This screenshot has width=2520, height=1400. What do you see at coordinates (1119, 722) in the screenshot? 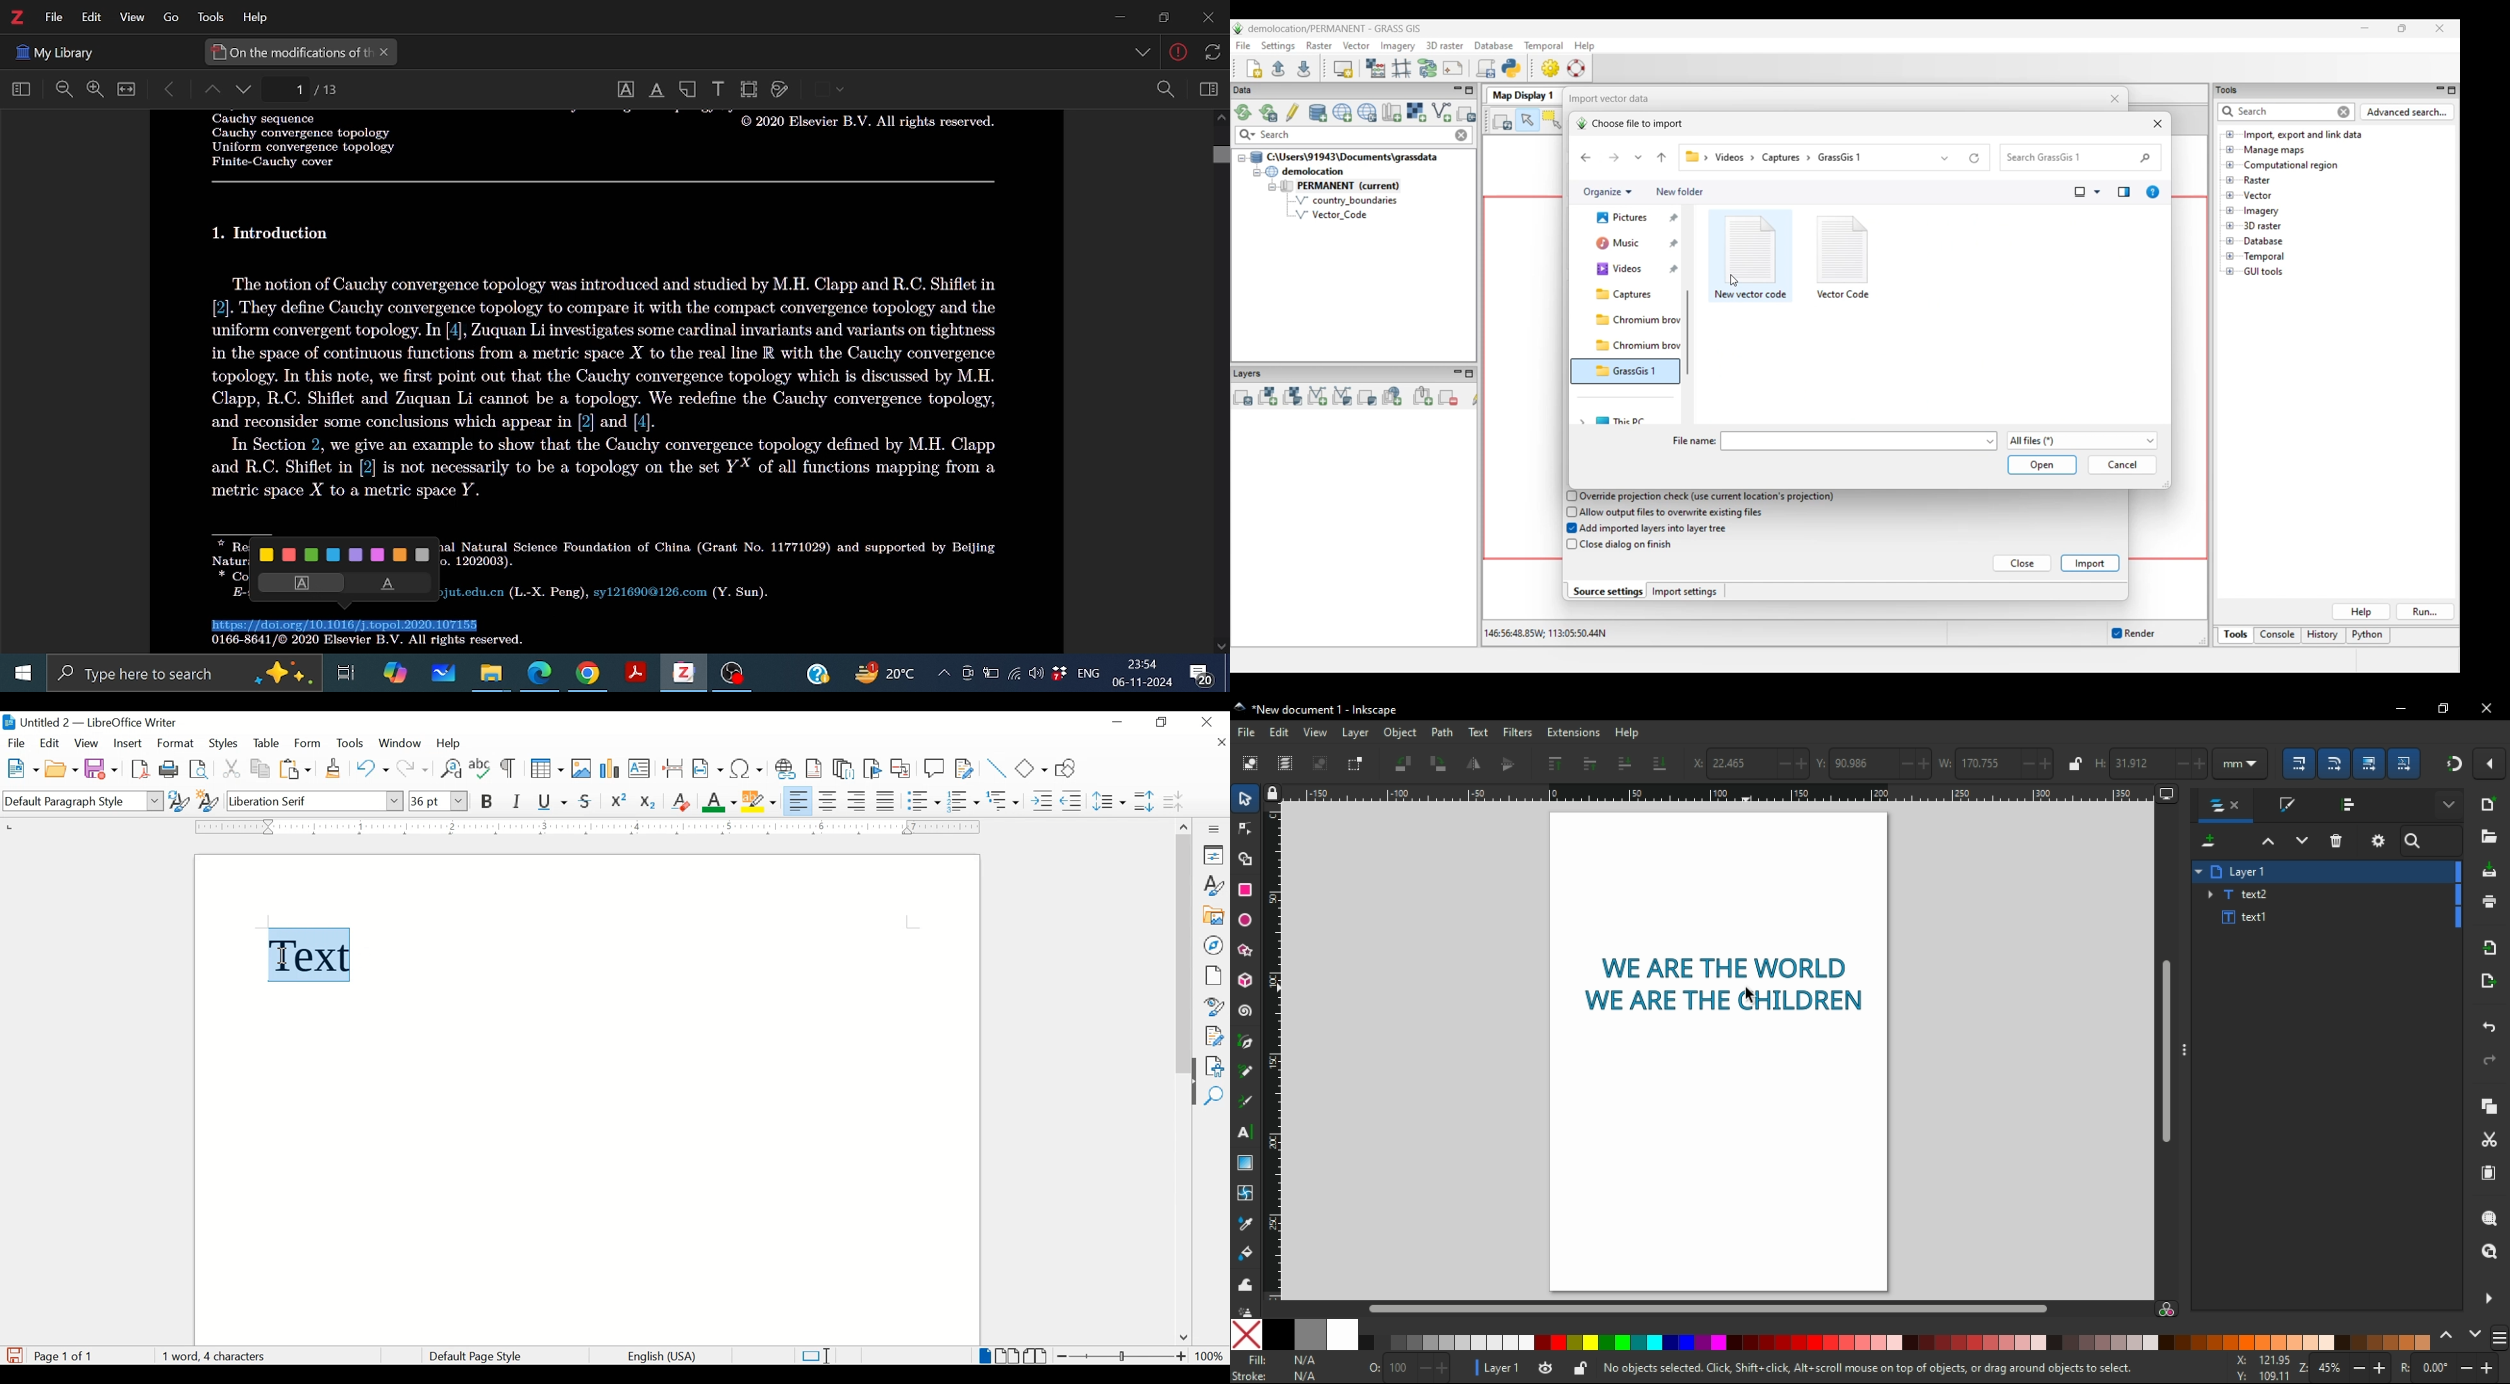
I see `minimize` at bounding box center [1119, 722].